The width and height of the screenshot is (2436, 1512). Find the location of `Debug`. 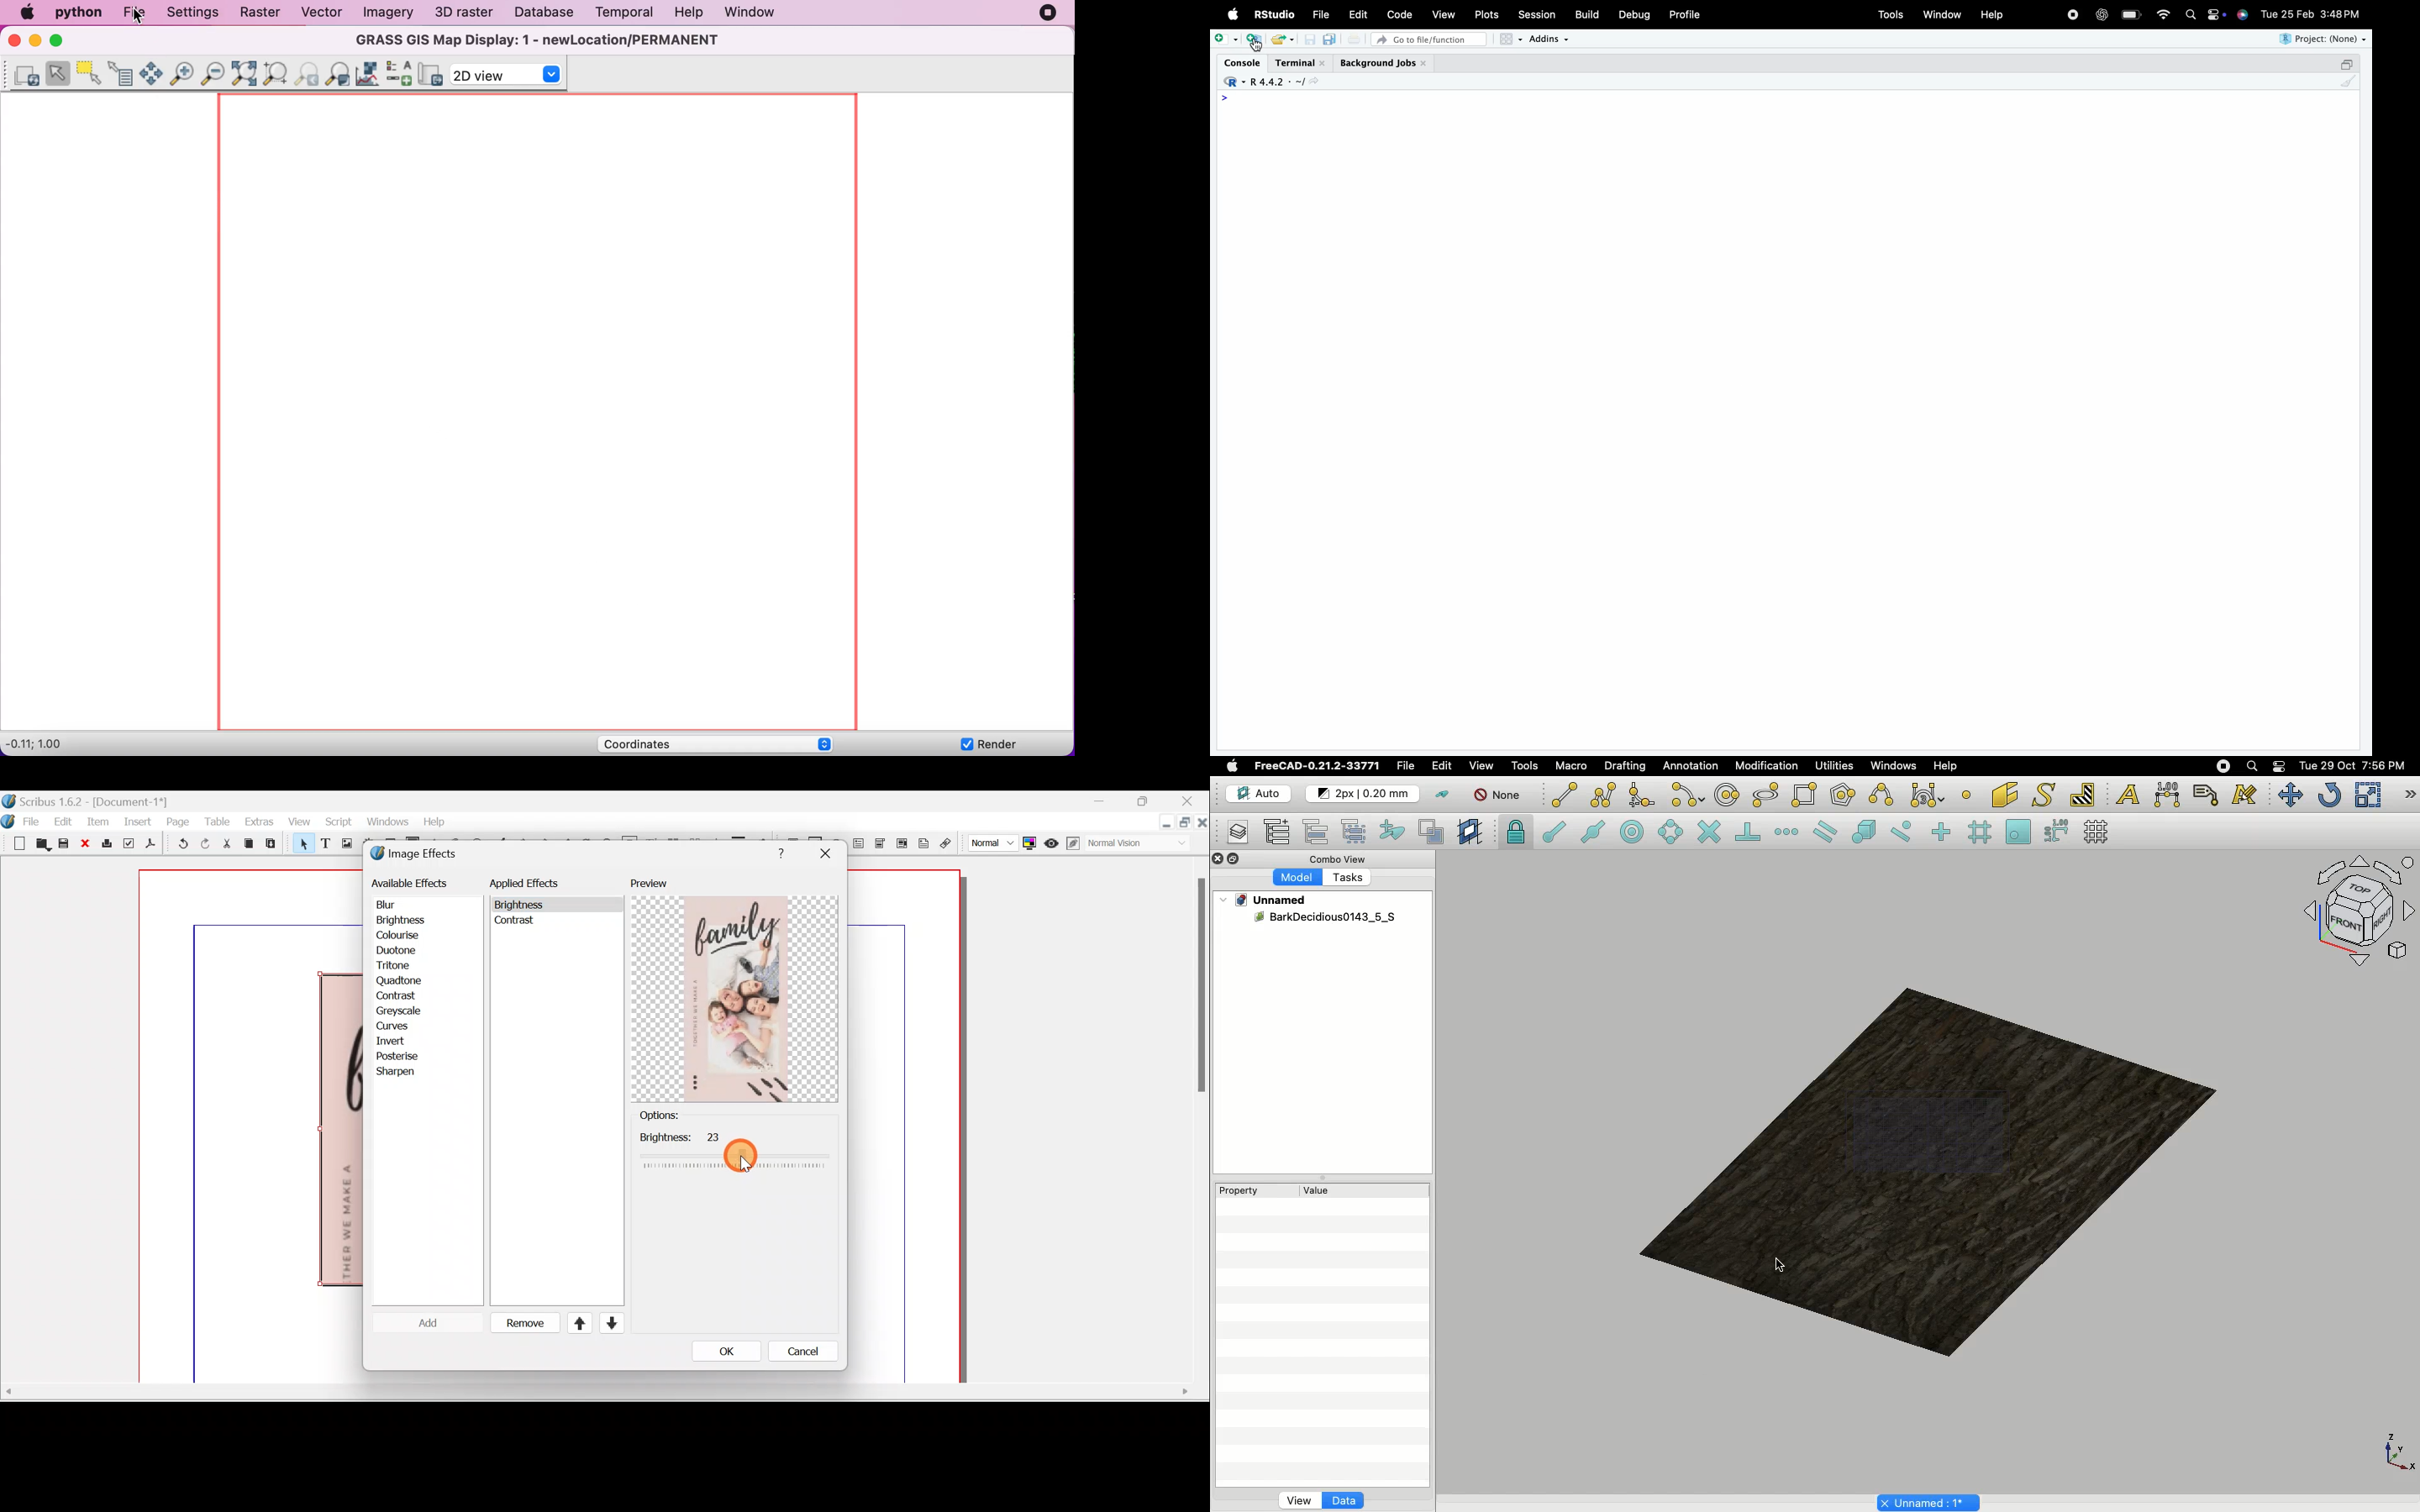

Debug is located at coordinates (1635, 15).